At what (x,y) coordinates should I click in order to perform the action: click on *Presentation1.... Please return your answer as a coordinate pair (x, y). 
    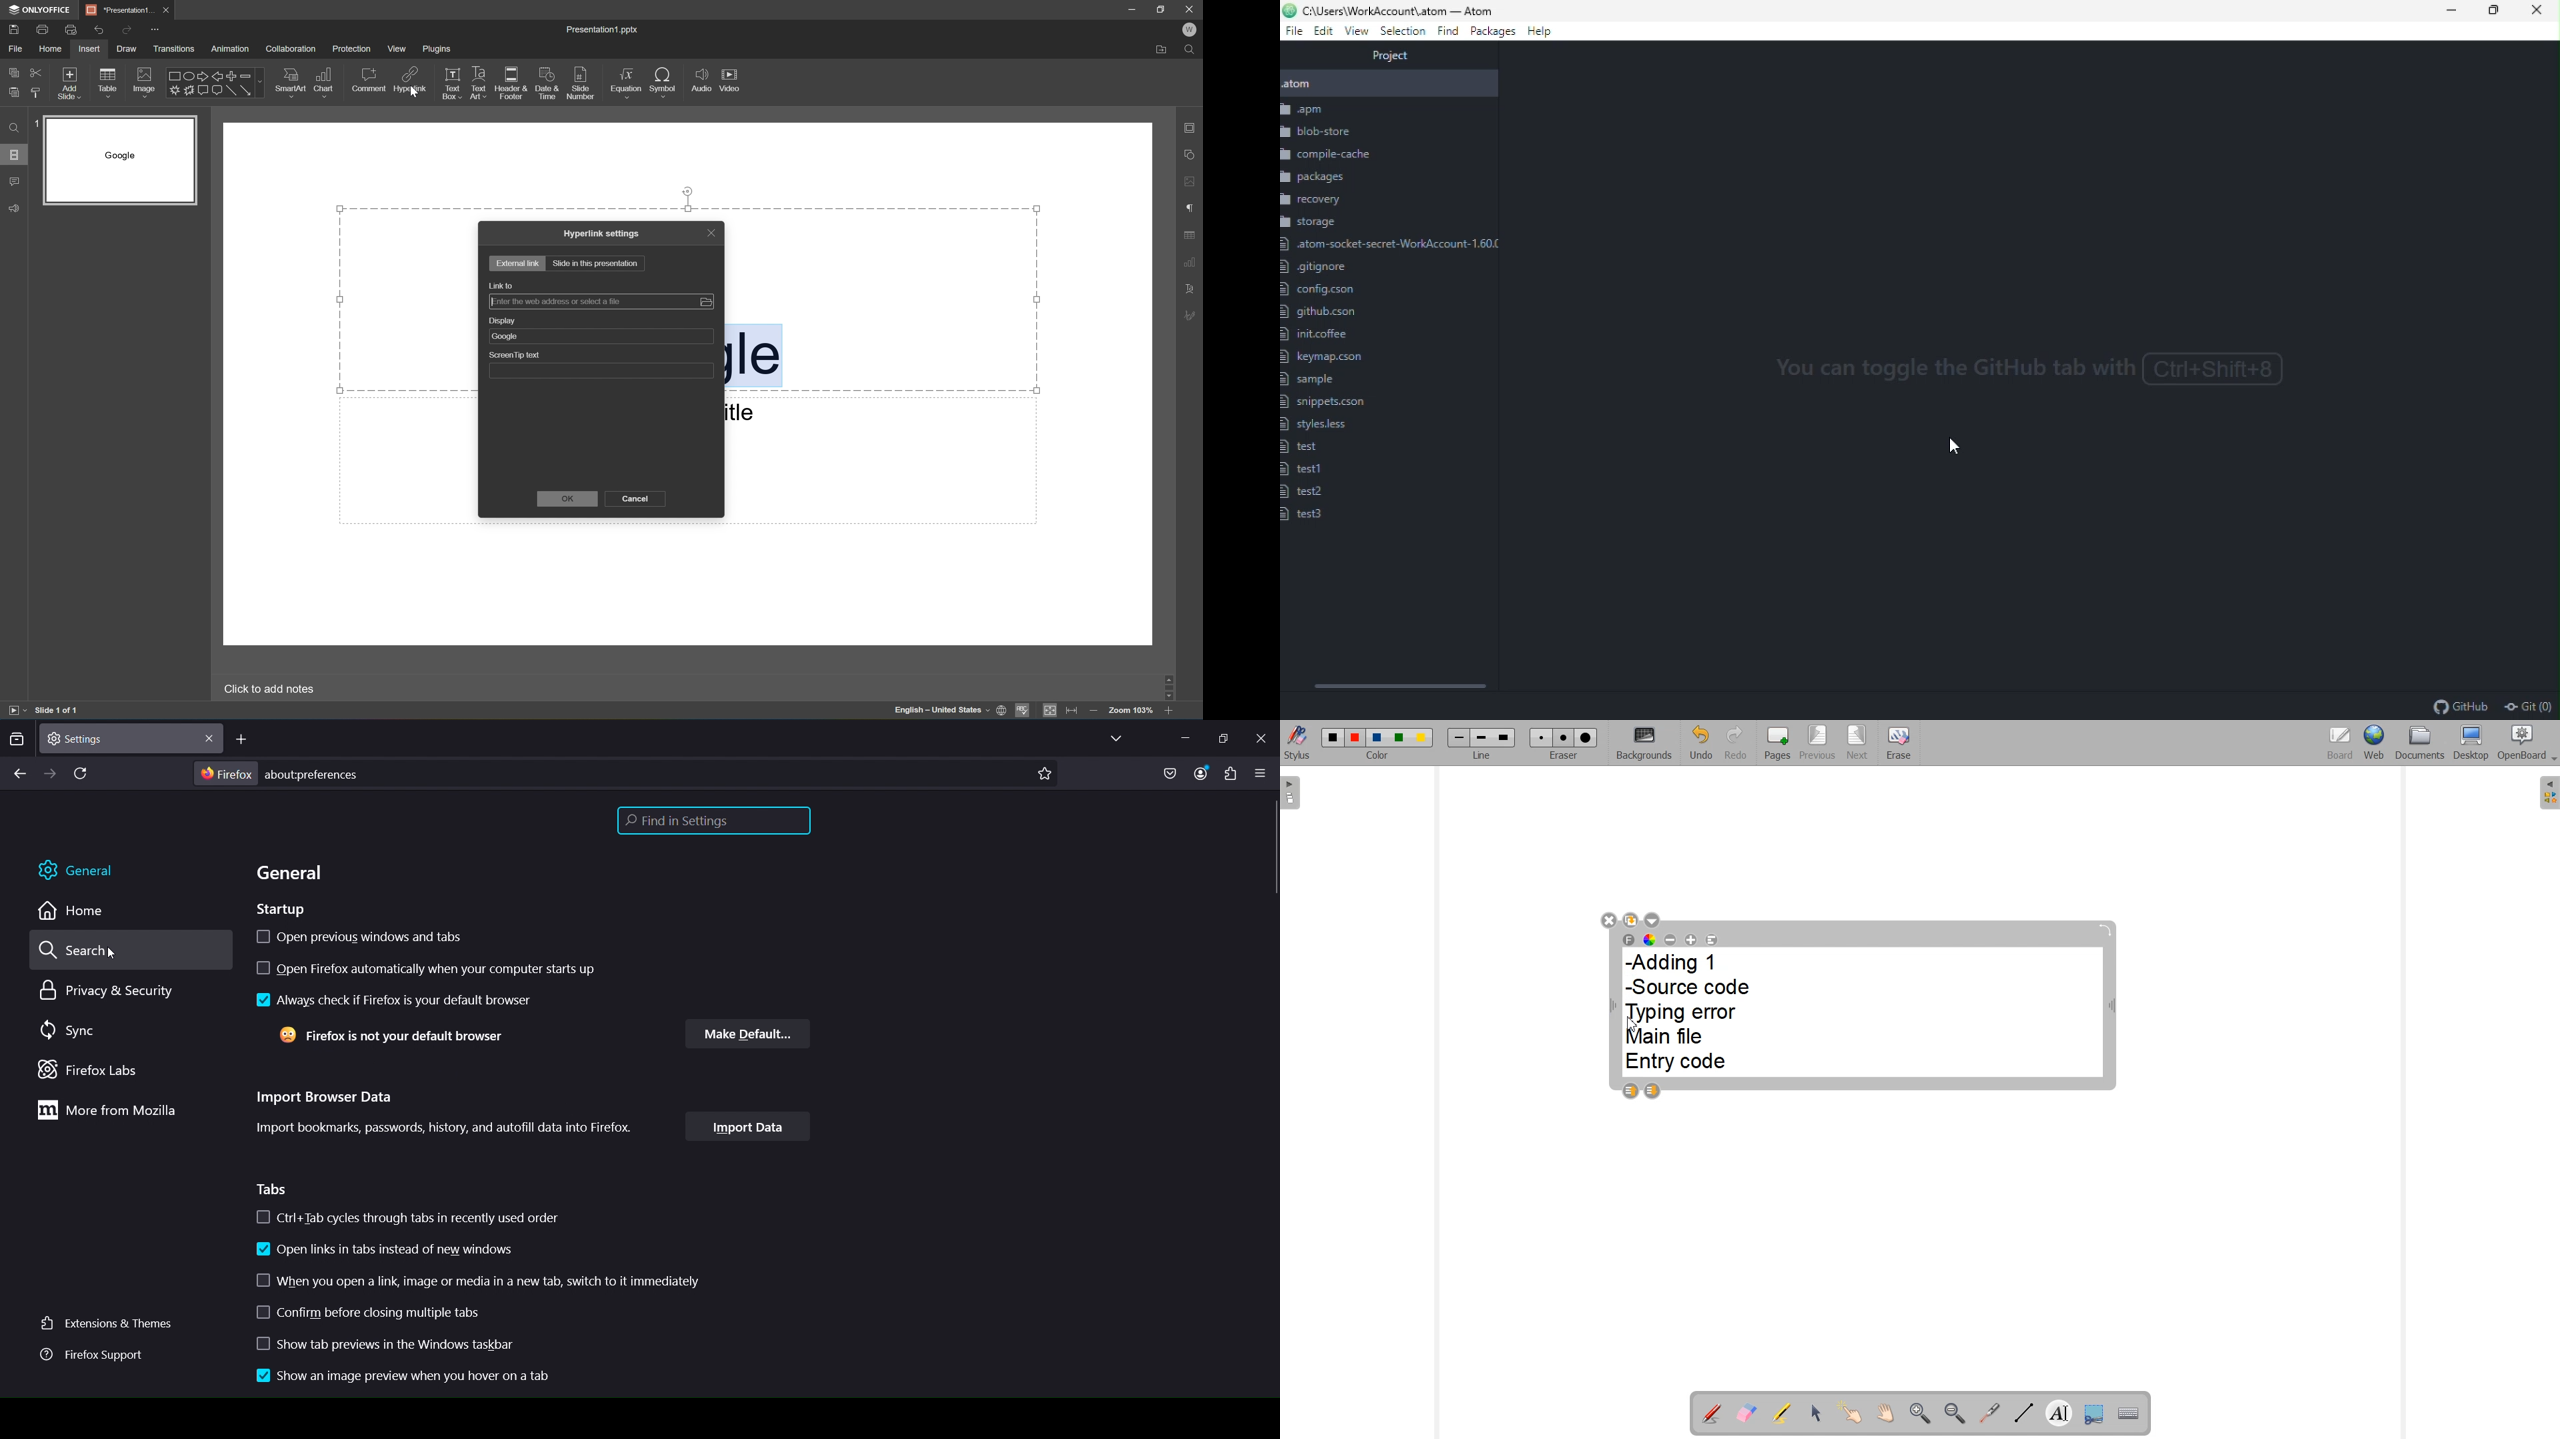
    Looking at the image, I should click on (119, 8).